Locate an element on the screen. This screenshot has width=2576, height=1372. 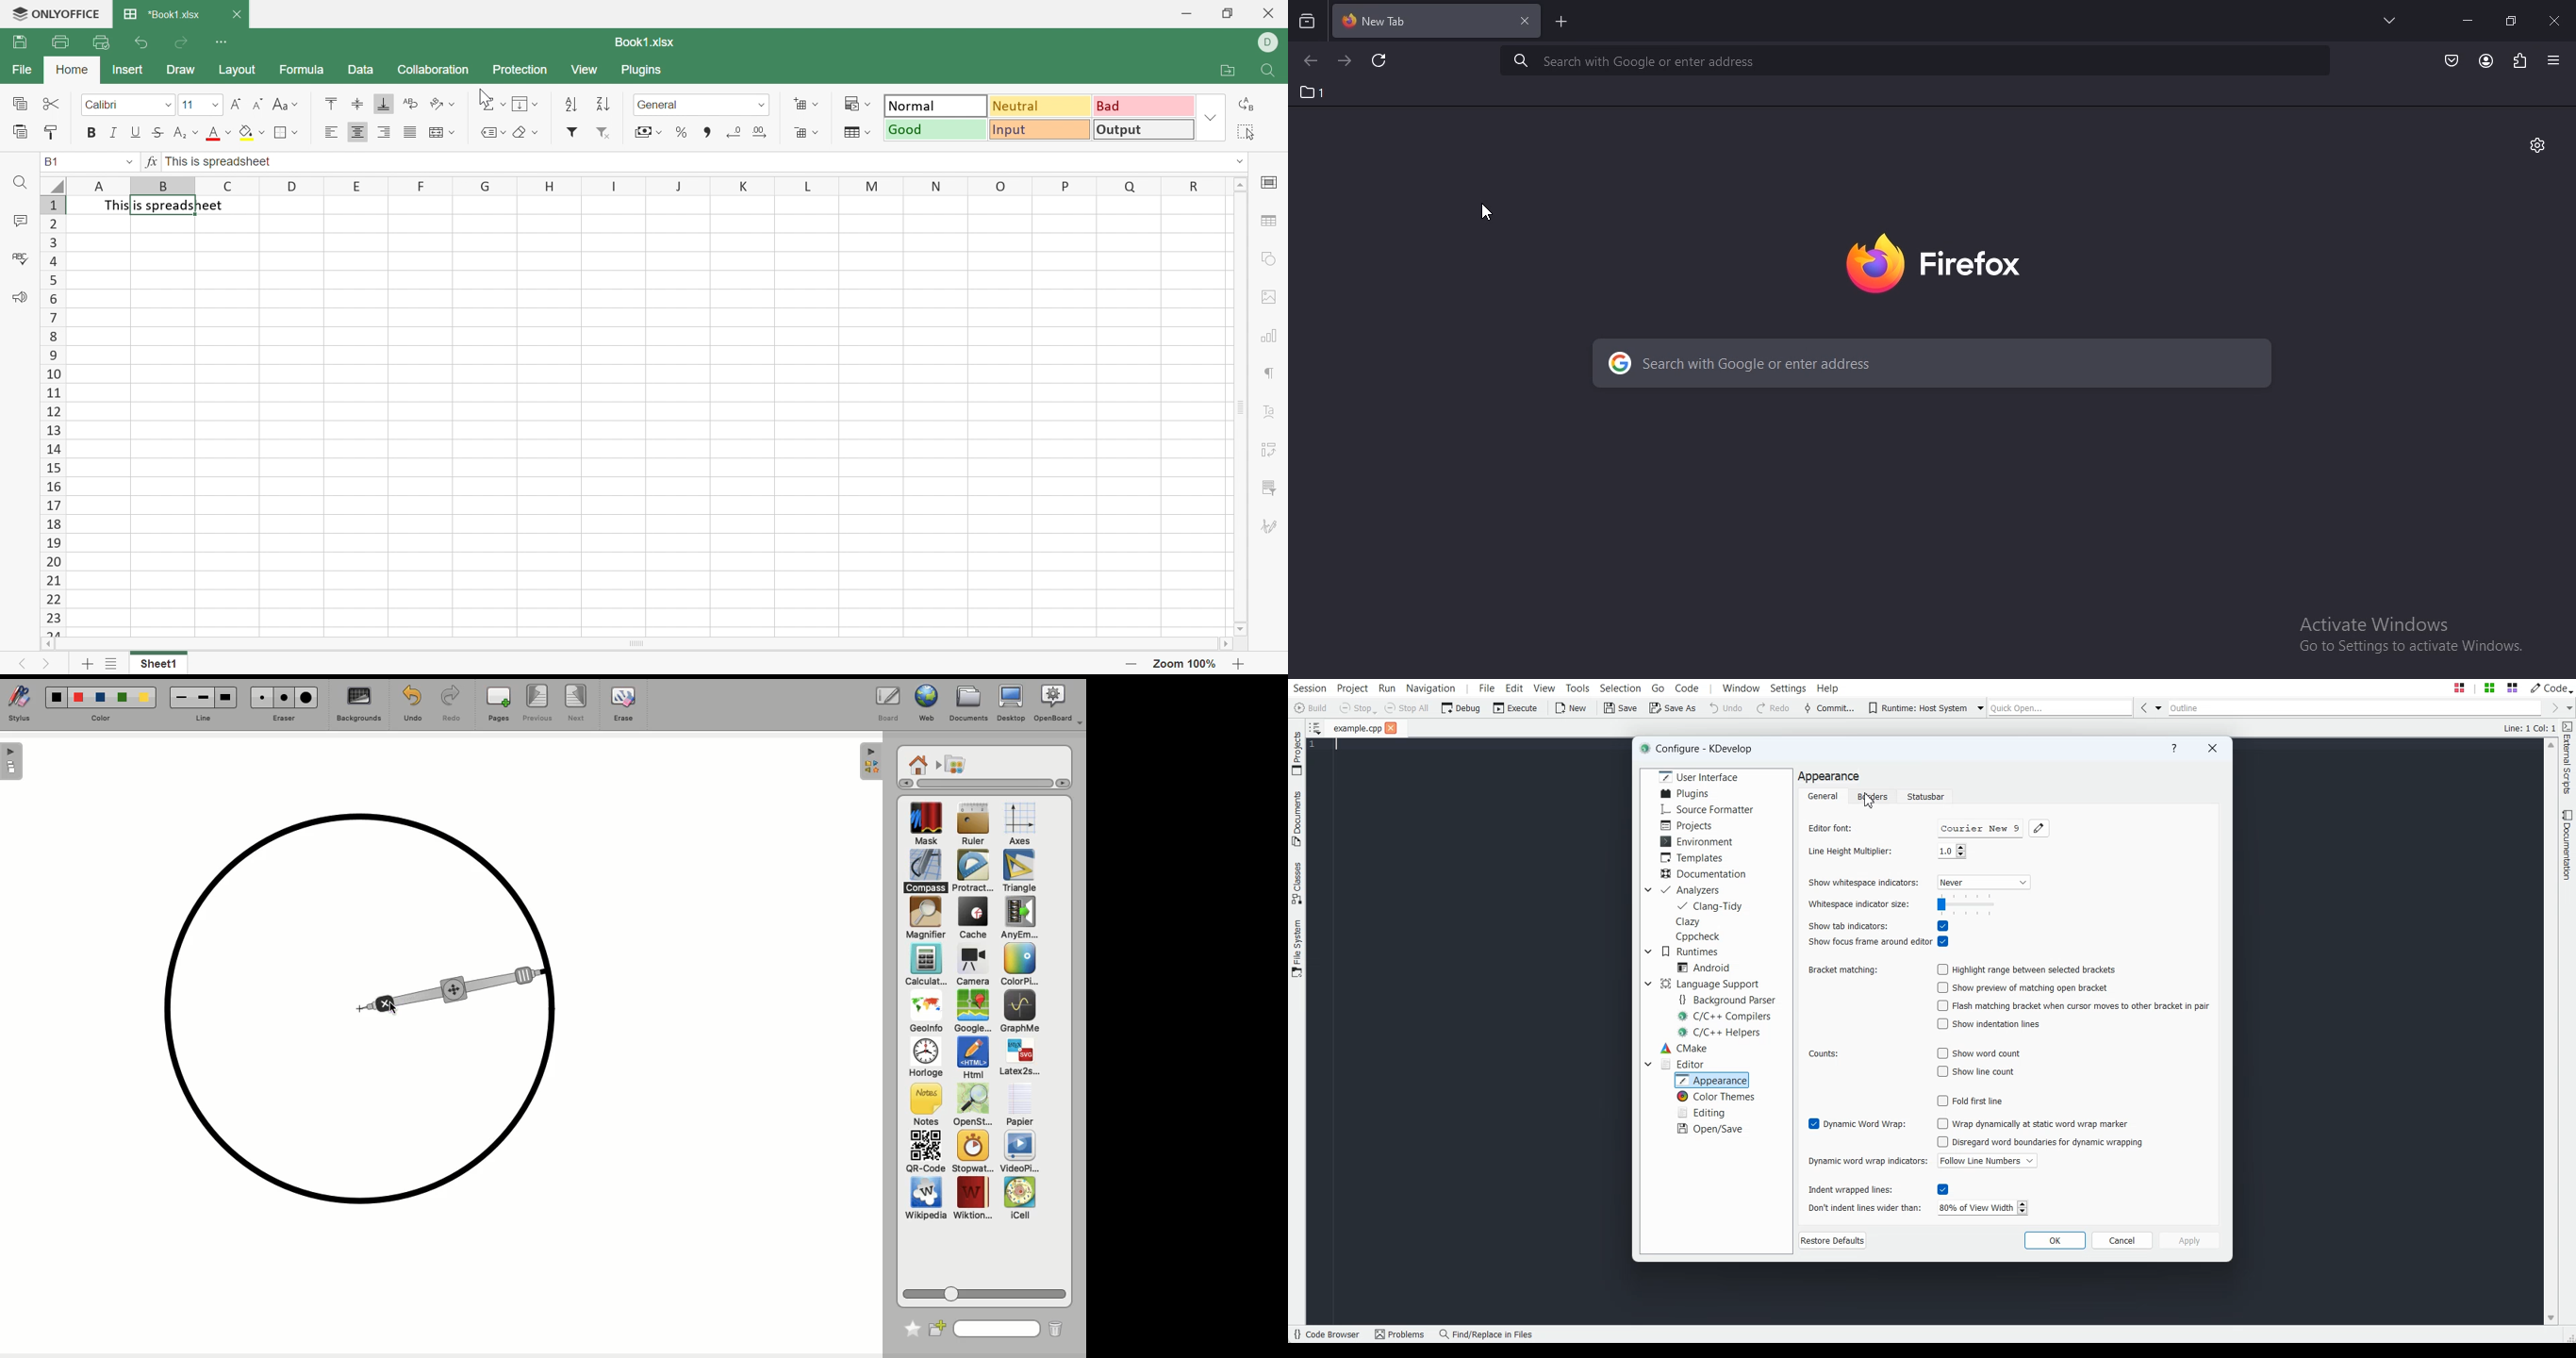
Edit is located at coordinates (1514, 688).